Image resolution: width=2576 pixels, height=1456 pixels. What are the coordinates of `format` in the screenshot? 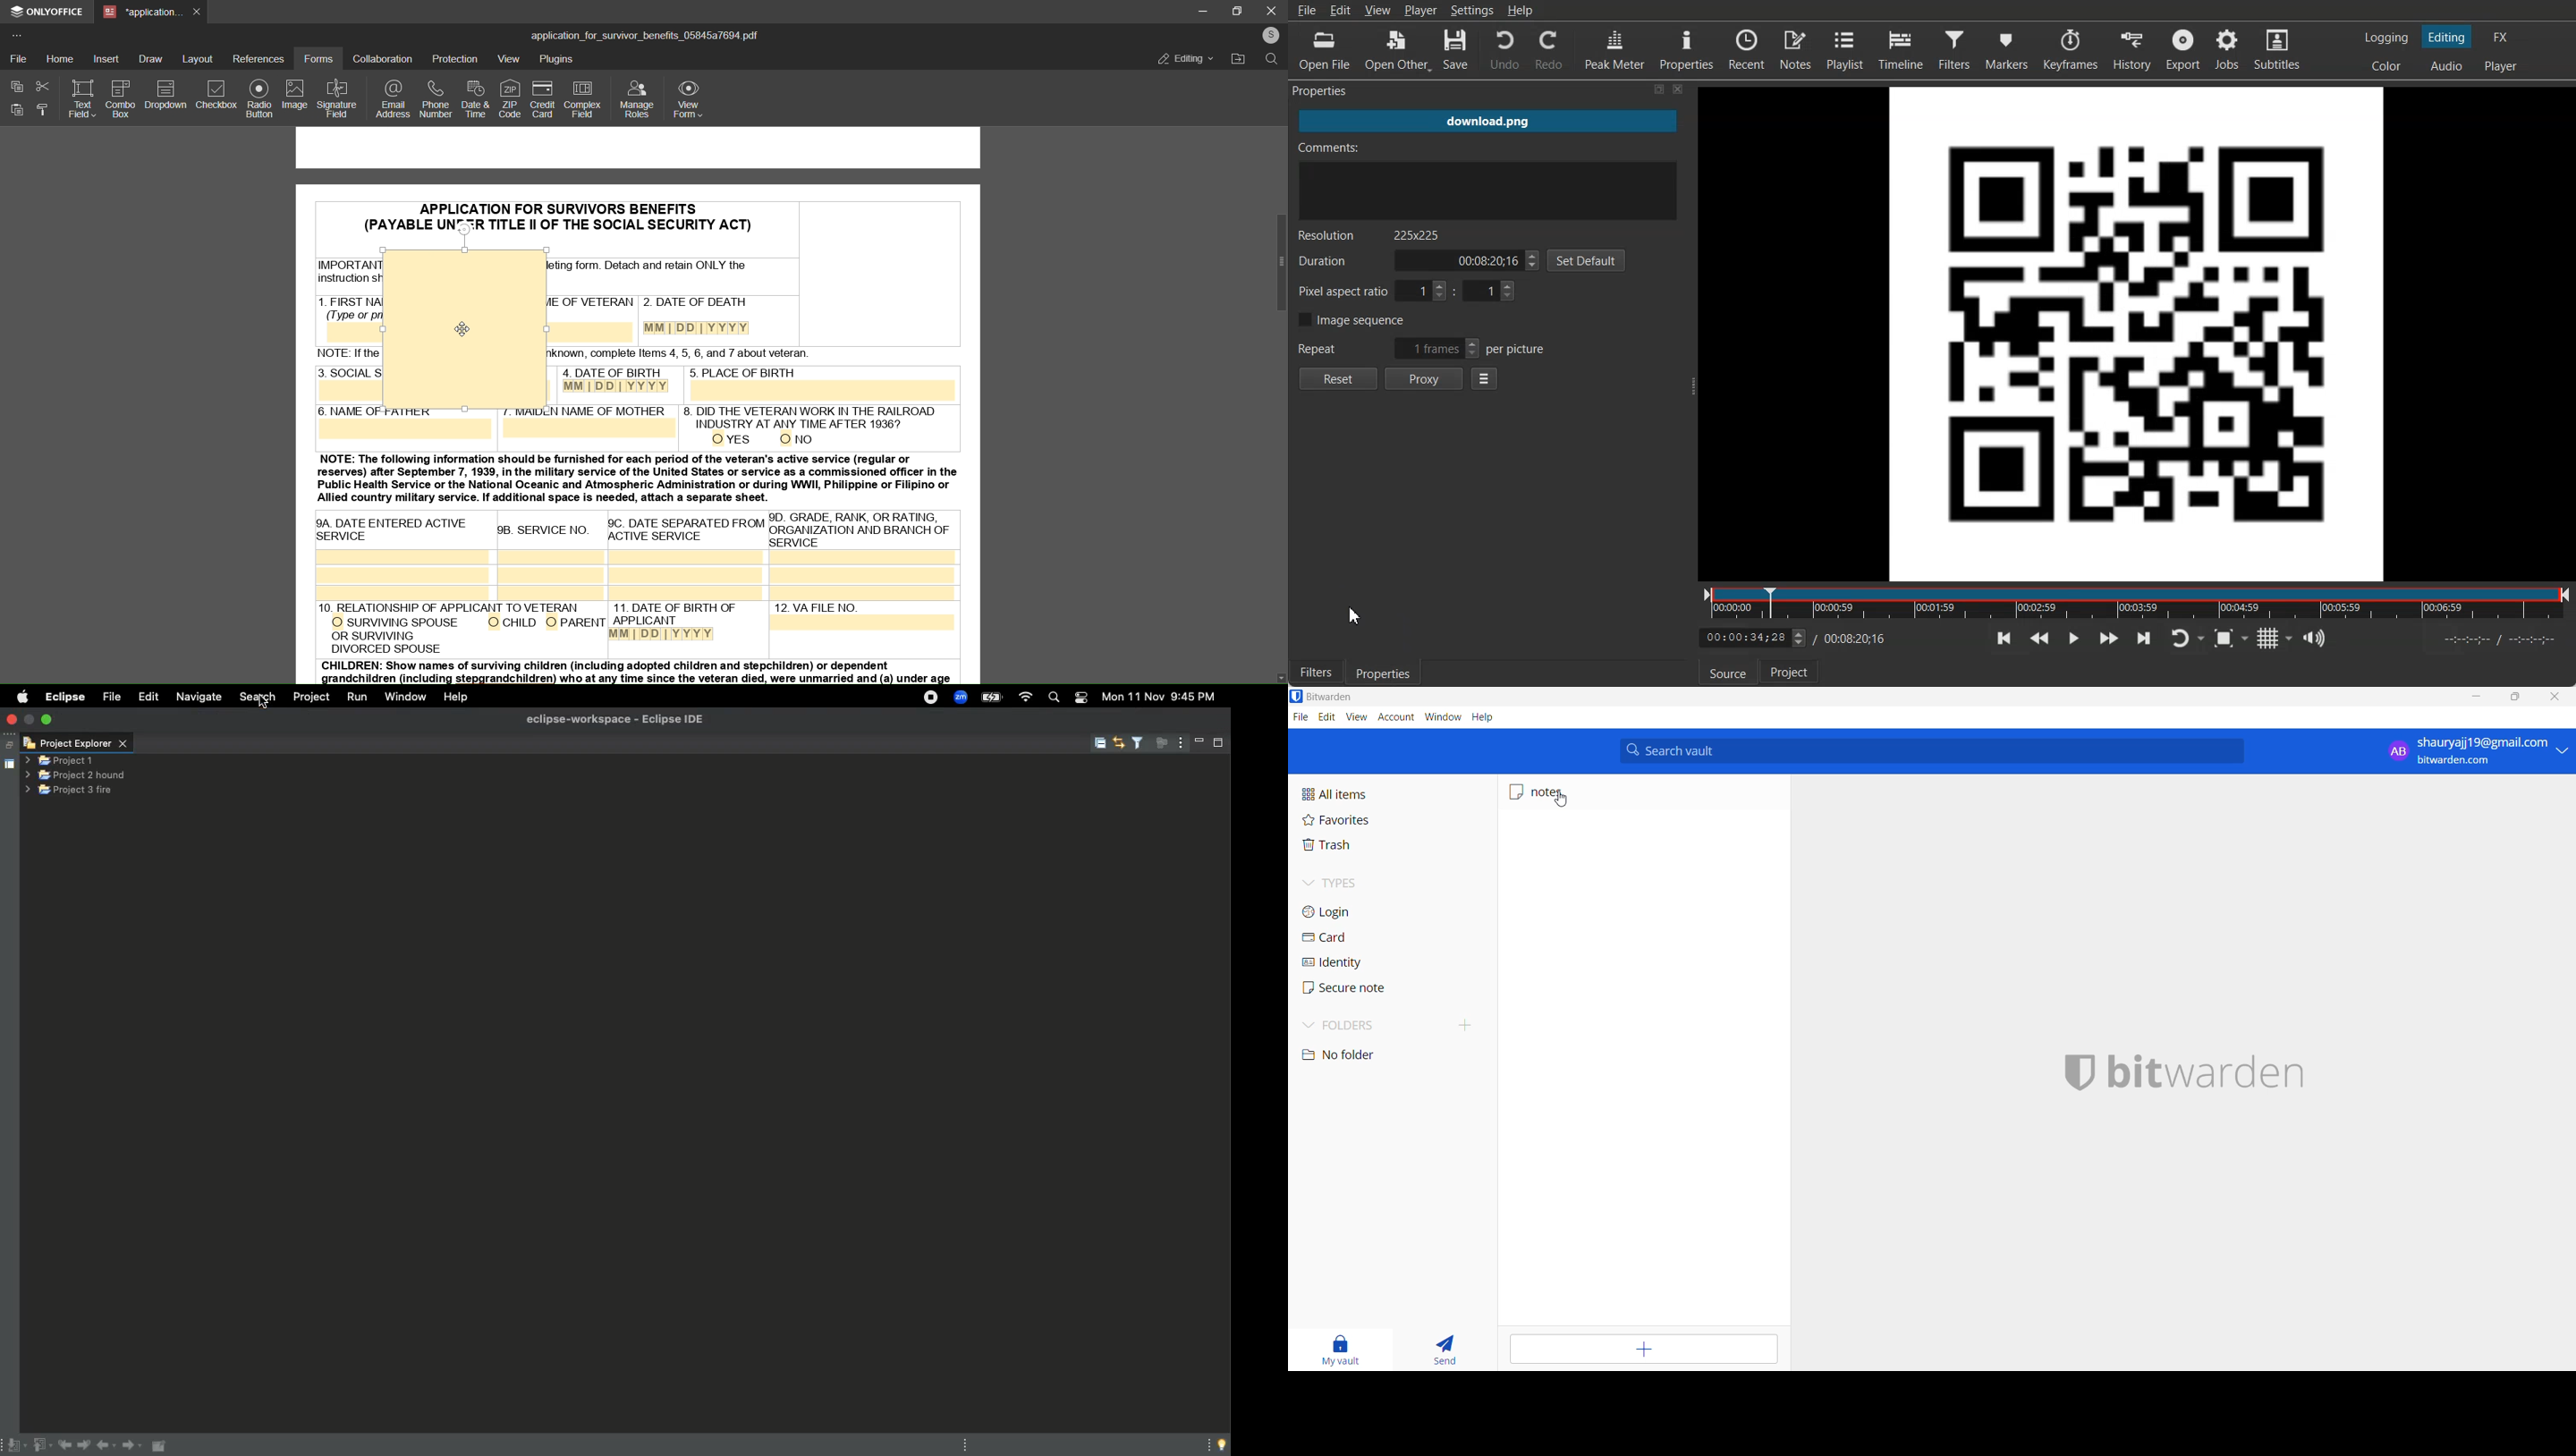 It's located at (41, 112).